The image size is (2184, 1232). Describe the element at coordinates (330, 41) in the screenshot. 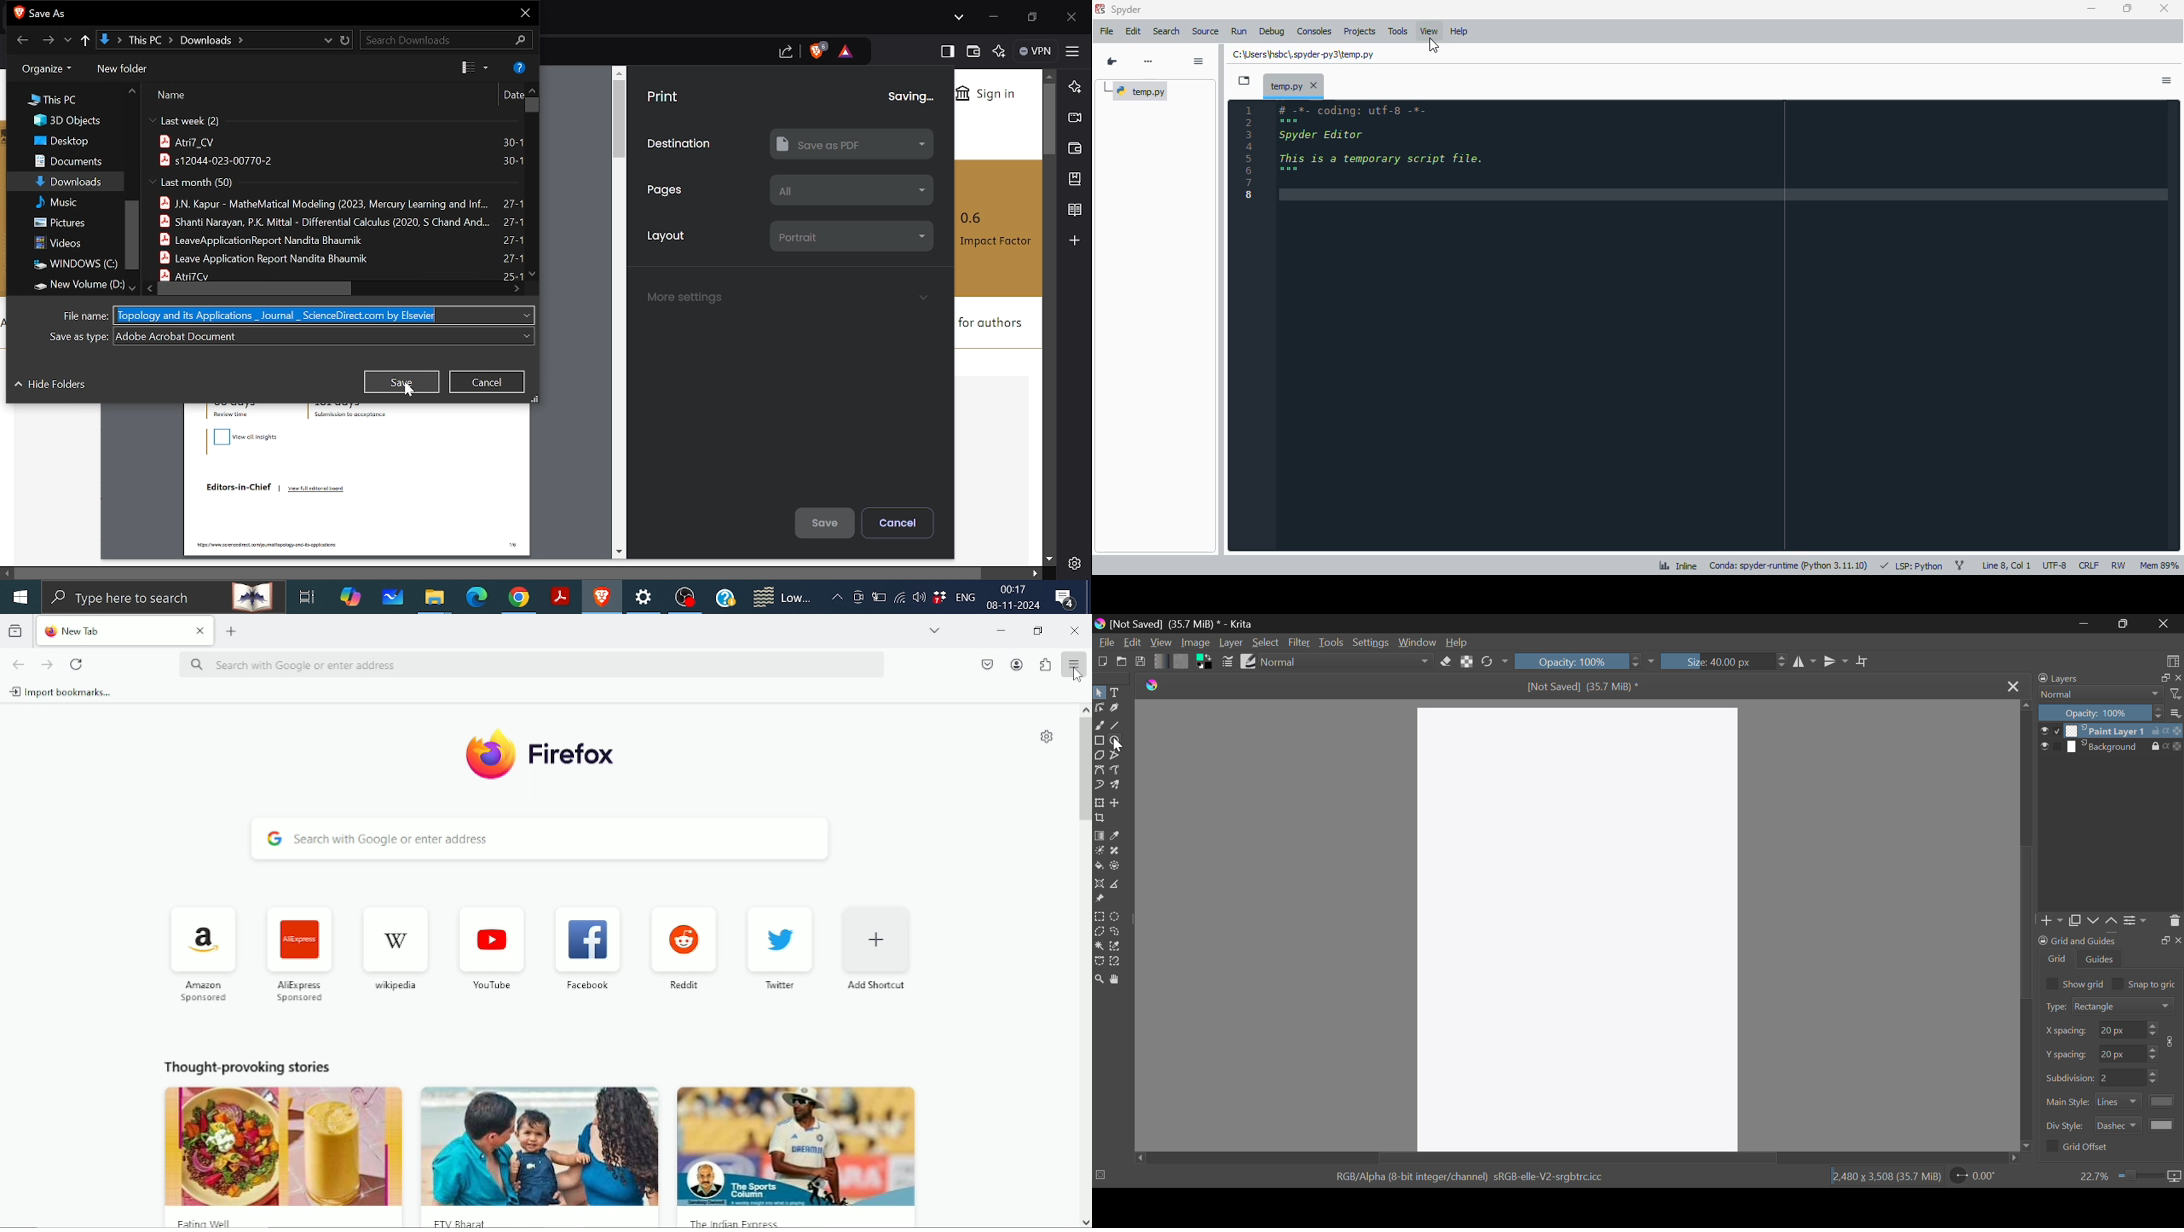

I see `Previous location` at that location.